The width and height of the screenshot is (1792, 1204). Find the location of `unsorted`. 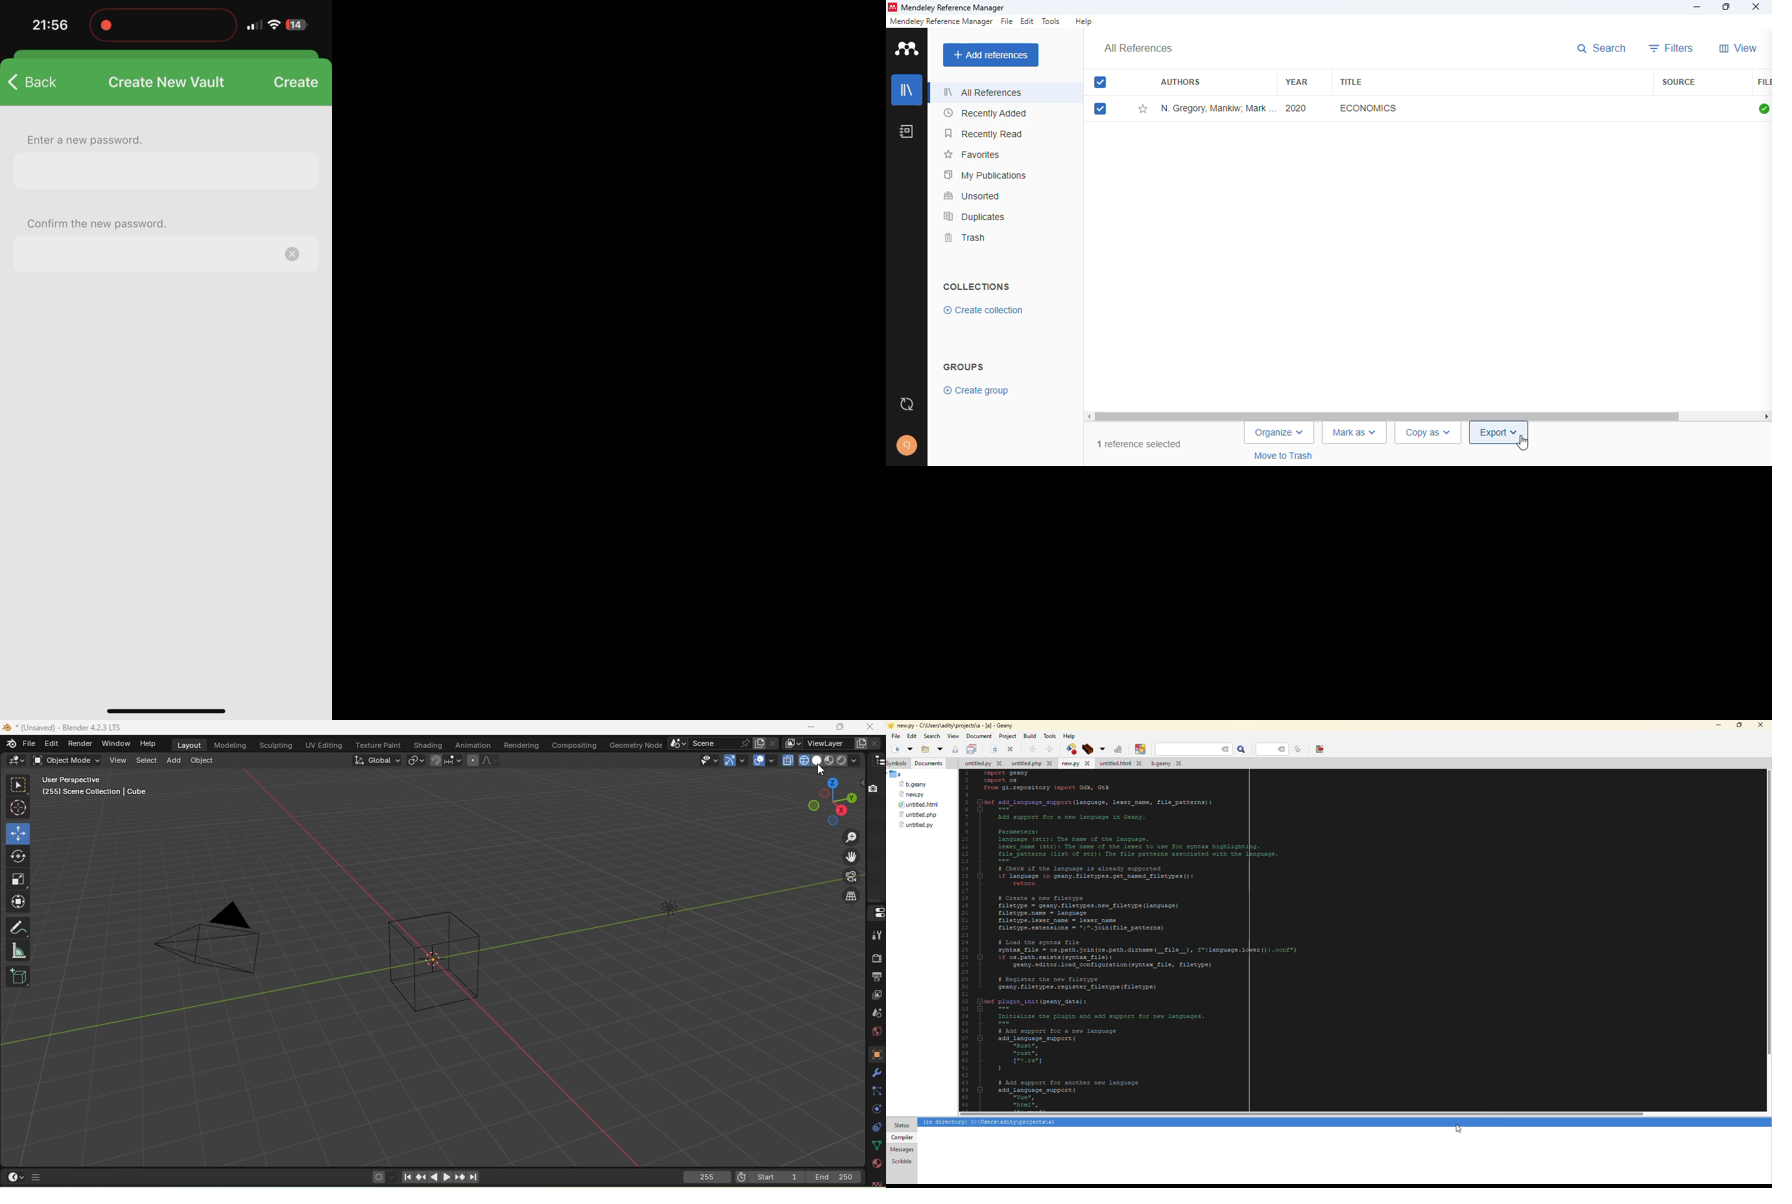

unsorted is located at coordinates (973, 196).